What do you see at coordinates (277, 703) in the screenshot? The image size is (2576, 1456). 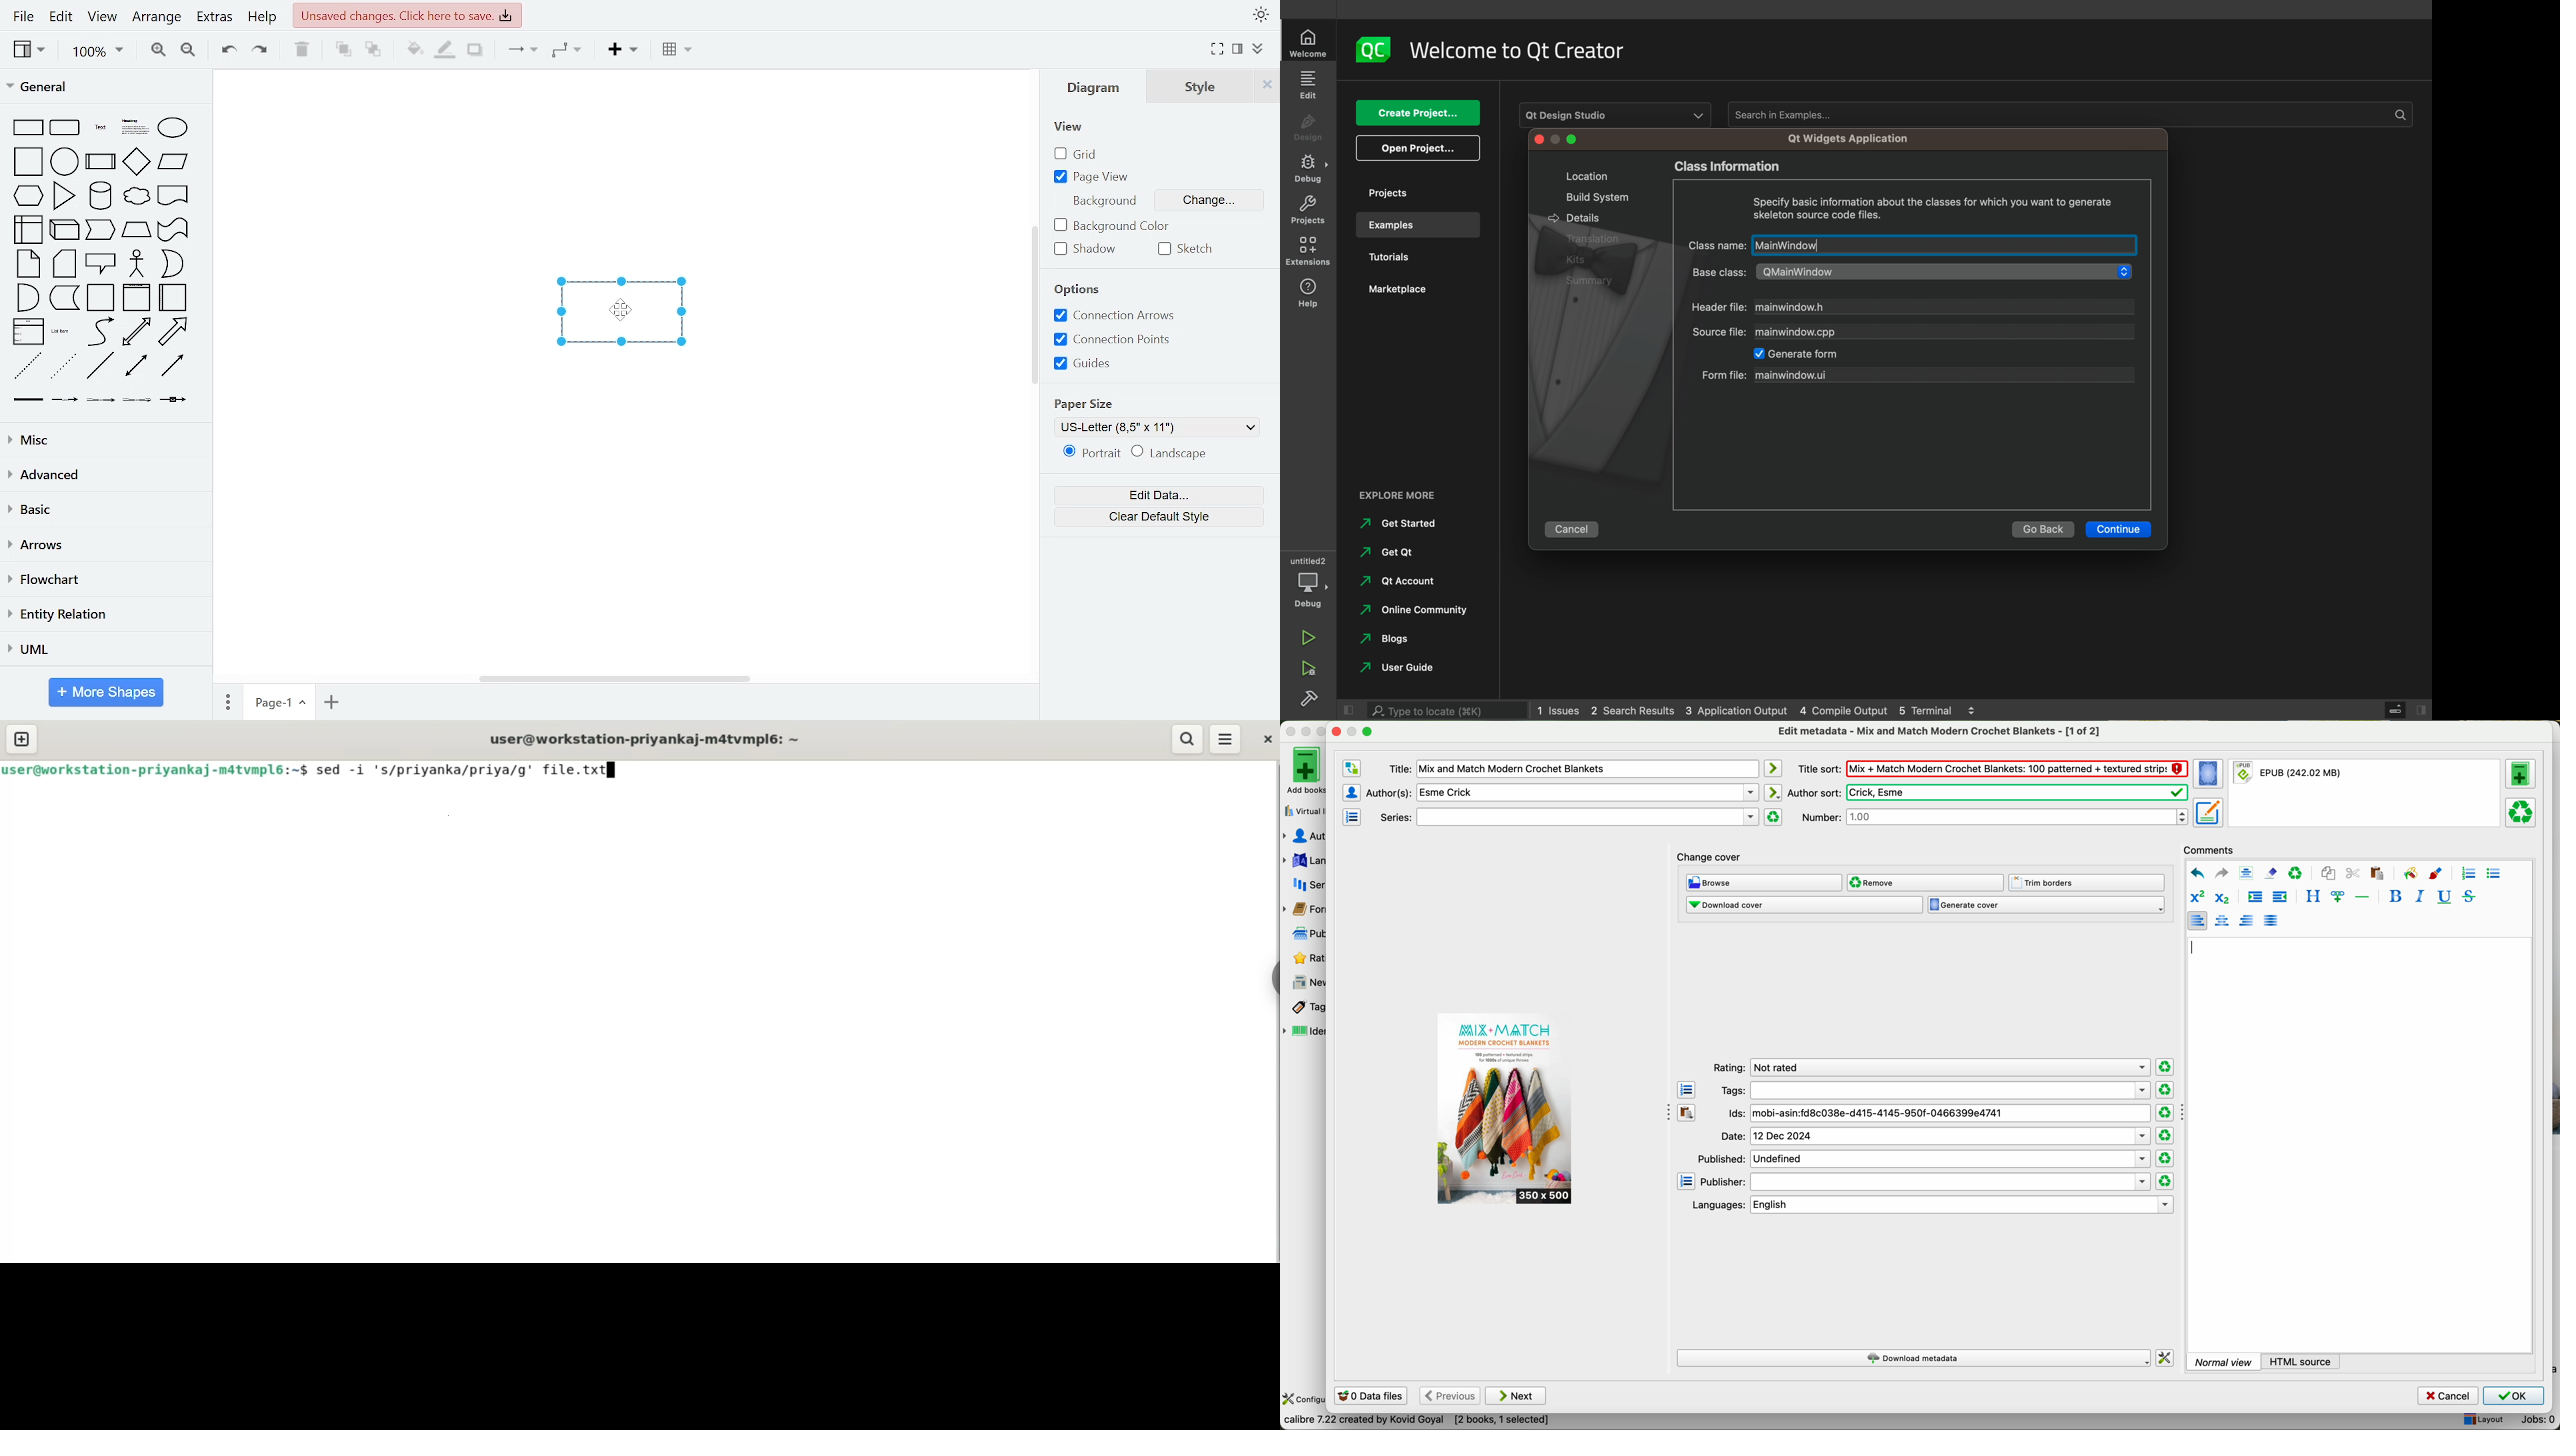 I see `current page` at bounding box center [277, 703].